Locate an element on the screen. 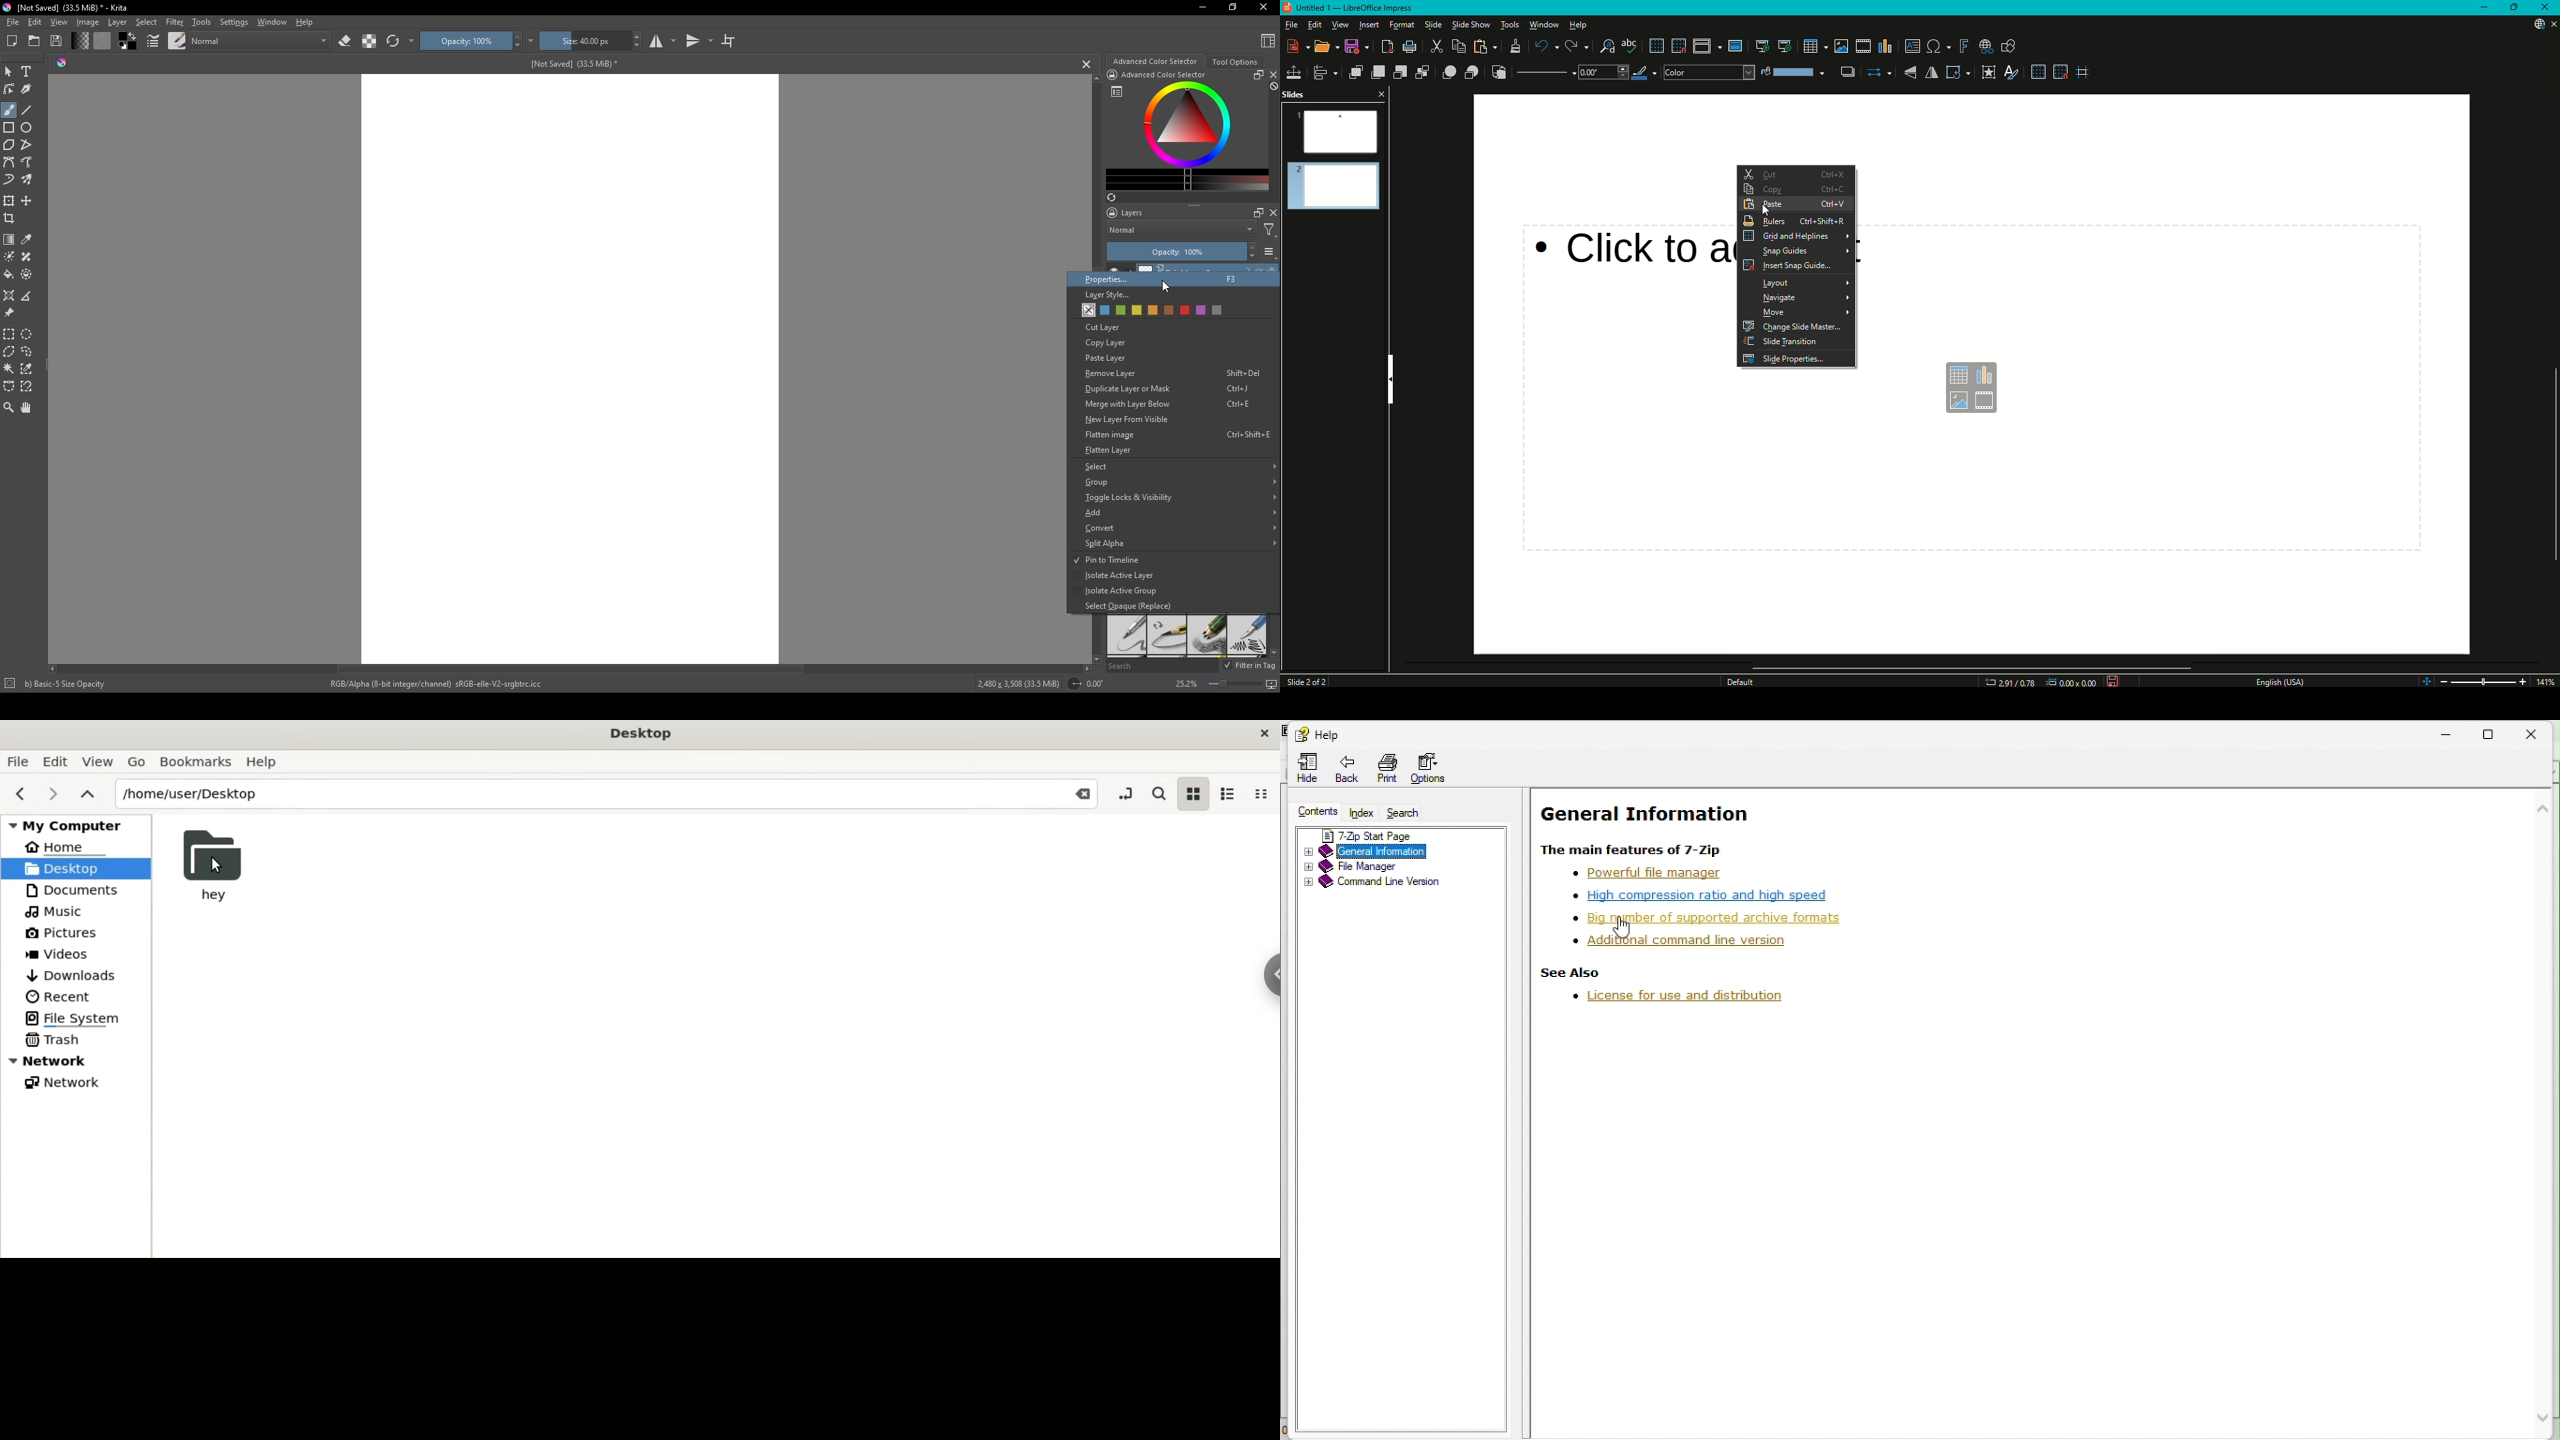 The height and width of the screenshot is (1456, 2576). Cut is located at coordinates (1797, 172).